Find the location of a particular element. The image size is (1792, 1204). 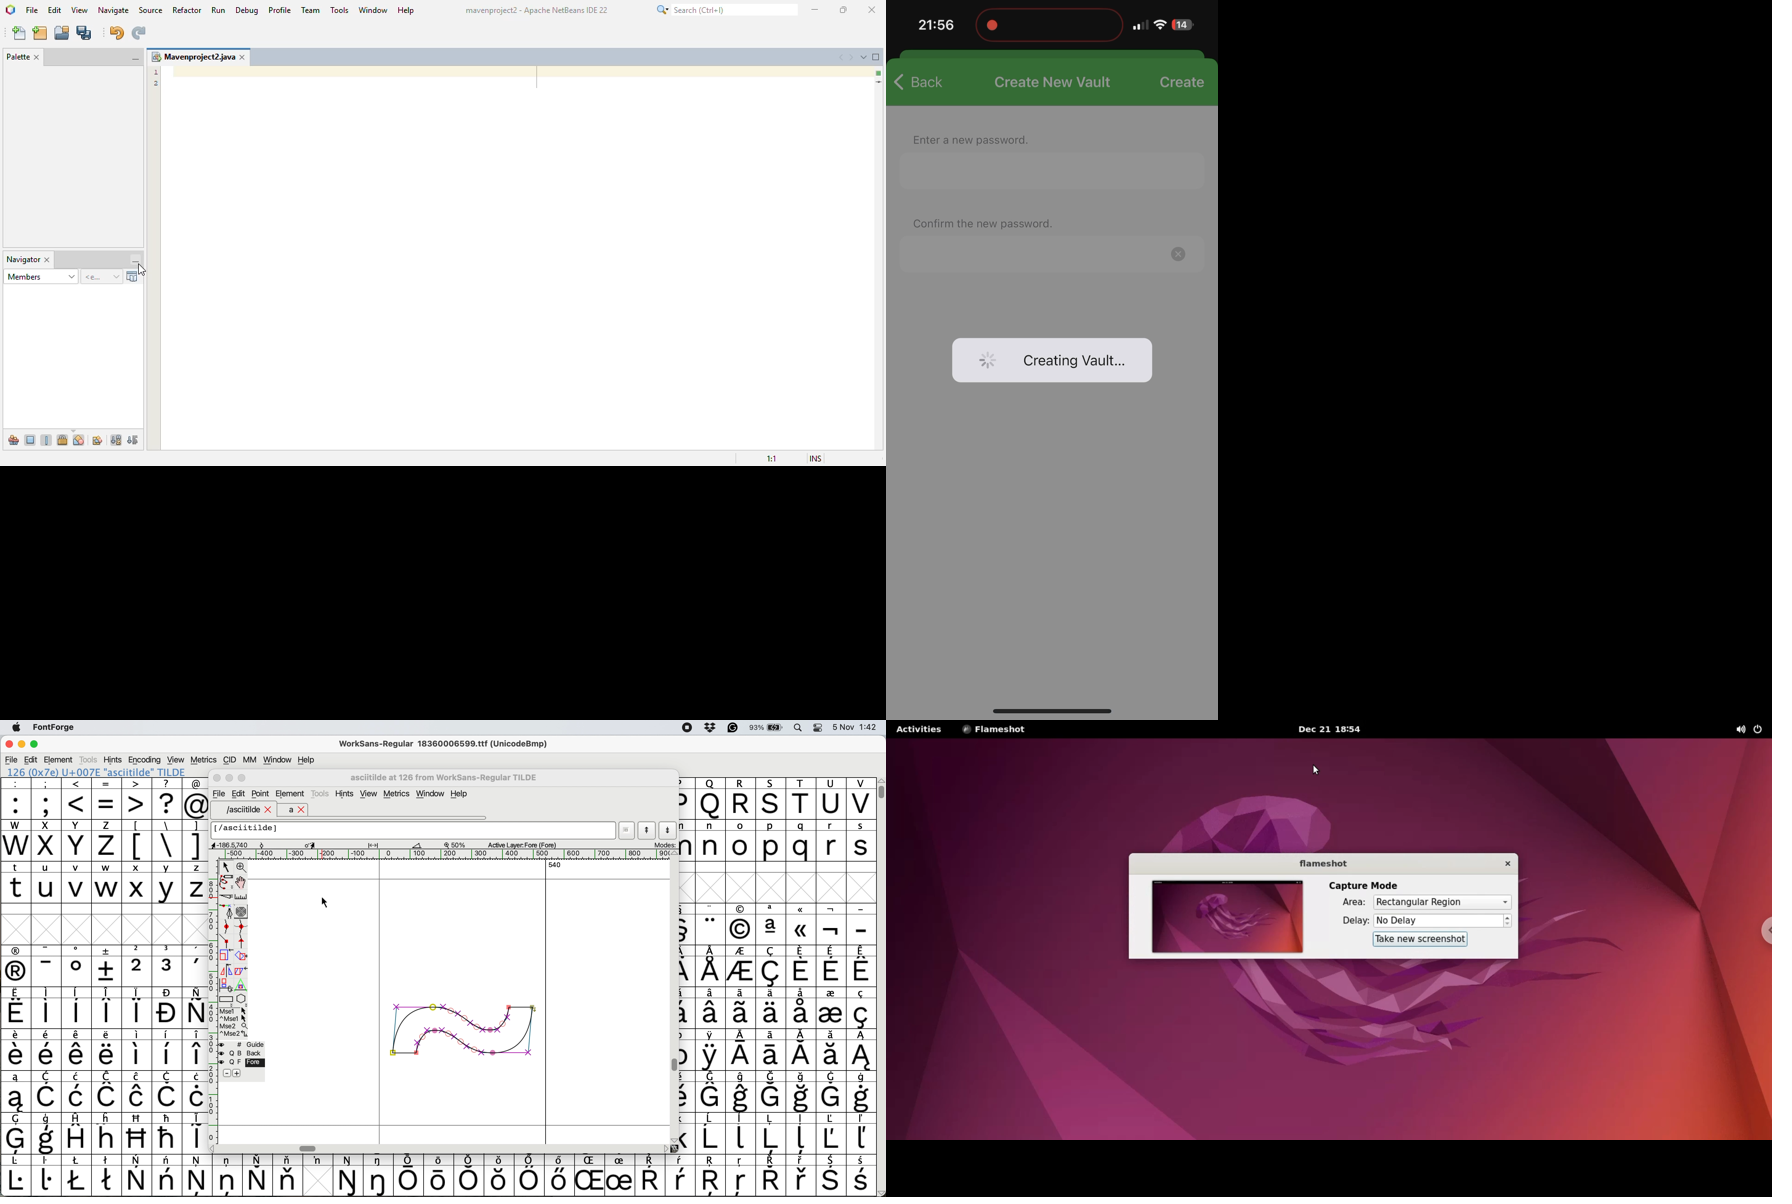

Y is located at coordinates (77, 840).